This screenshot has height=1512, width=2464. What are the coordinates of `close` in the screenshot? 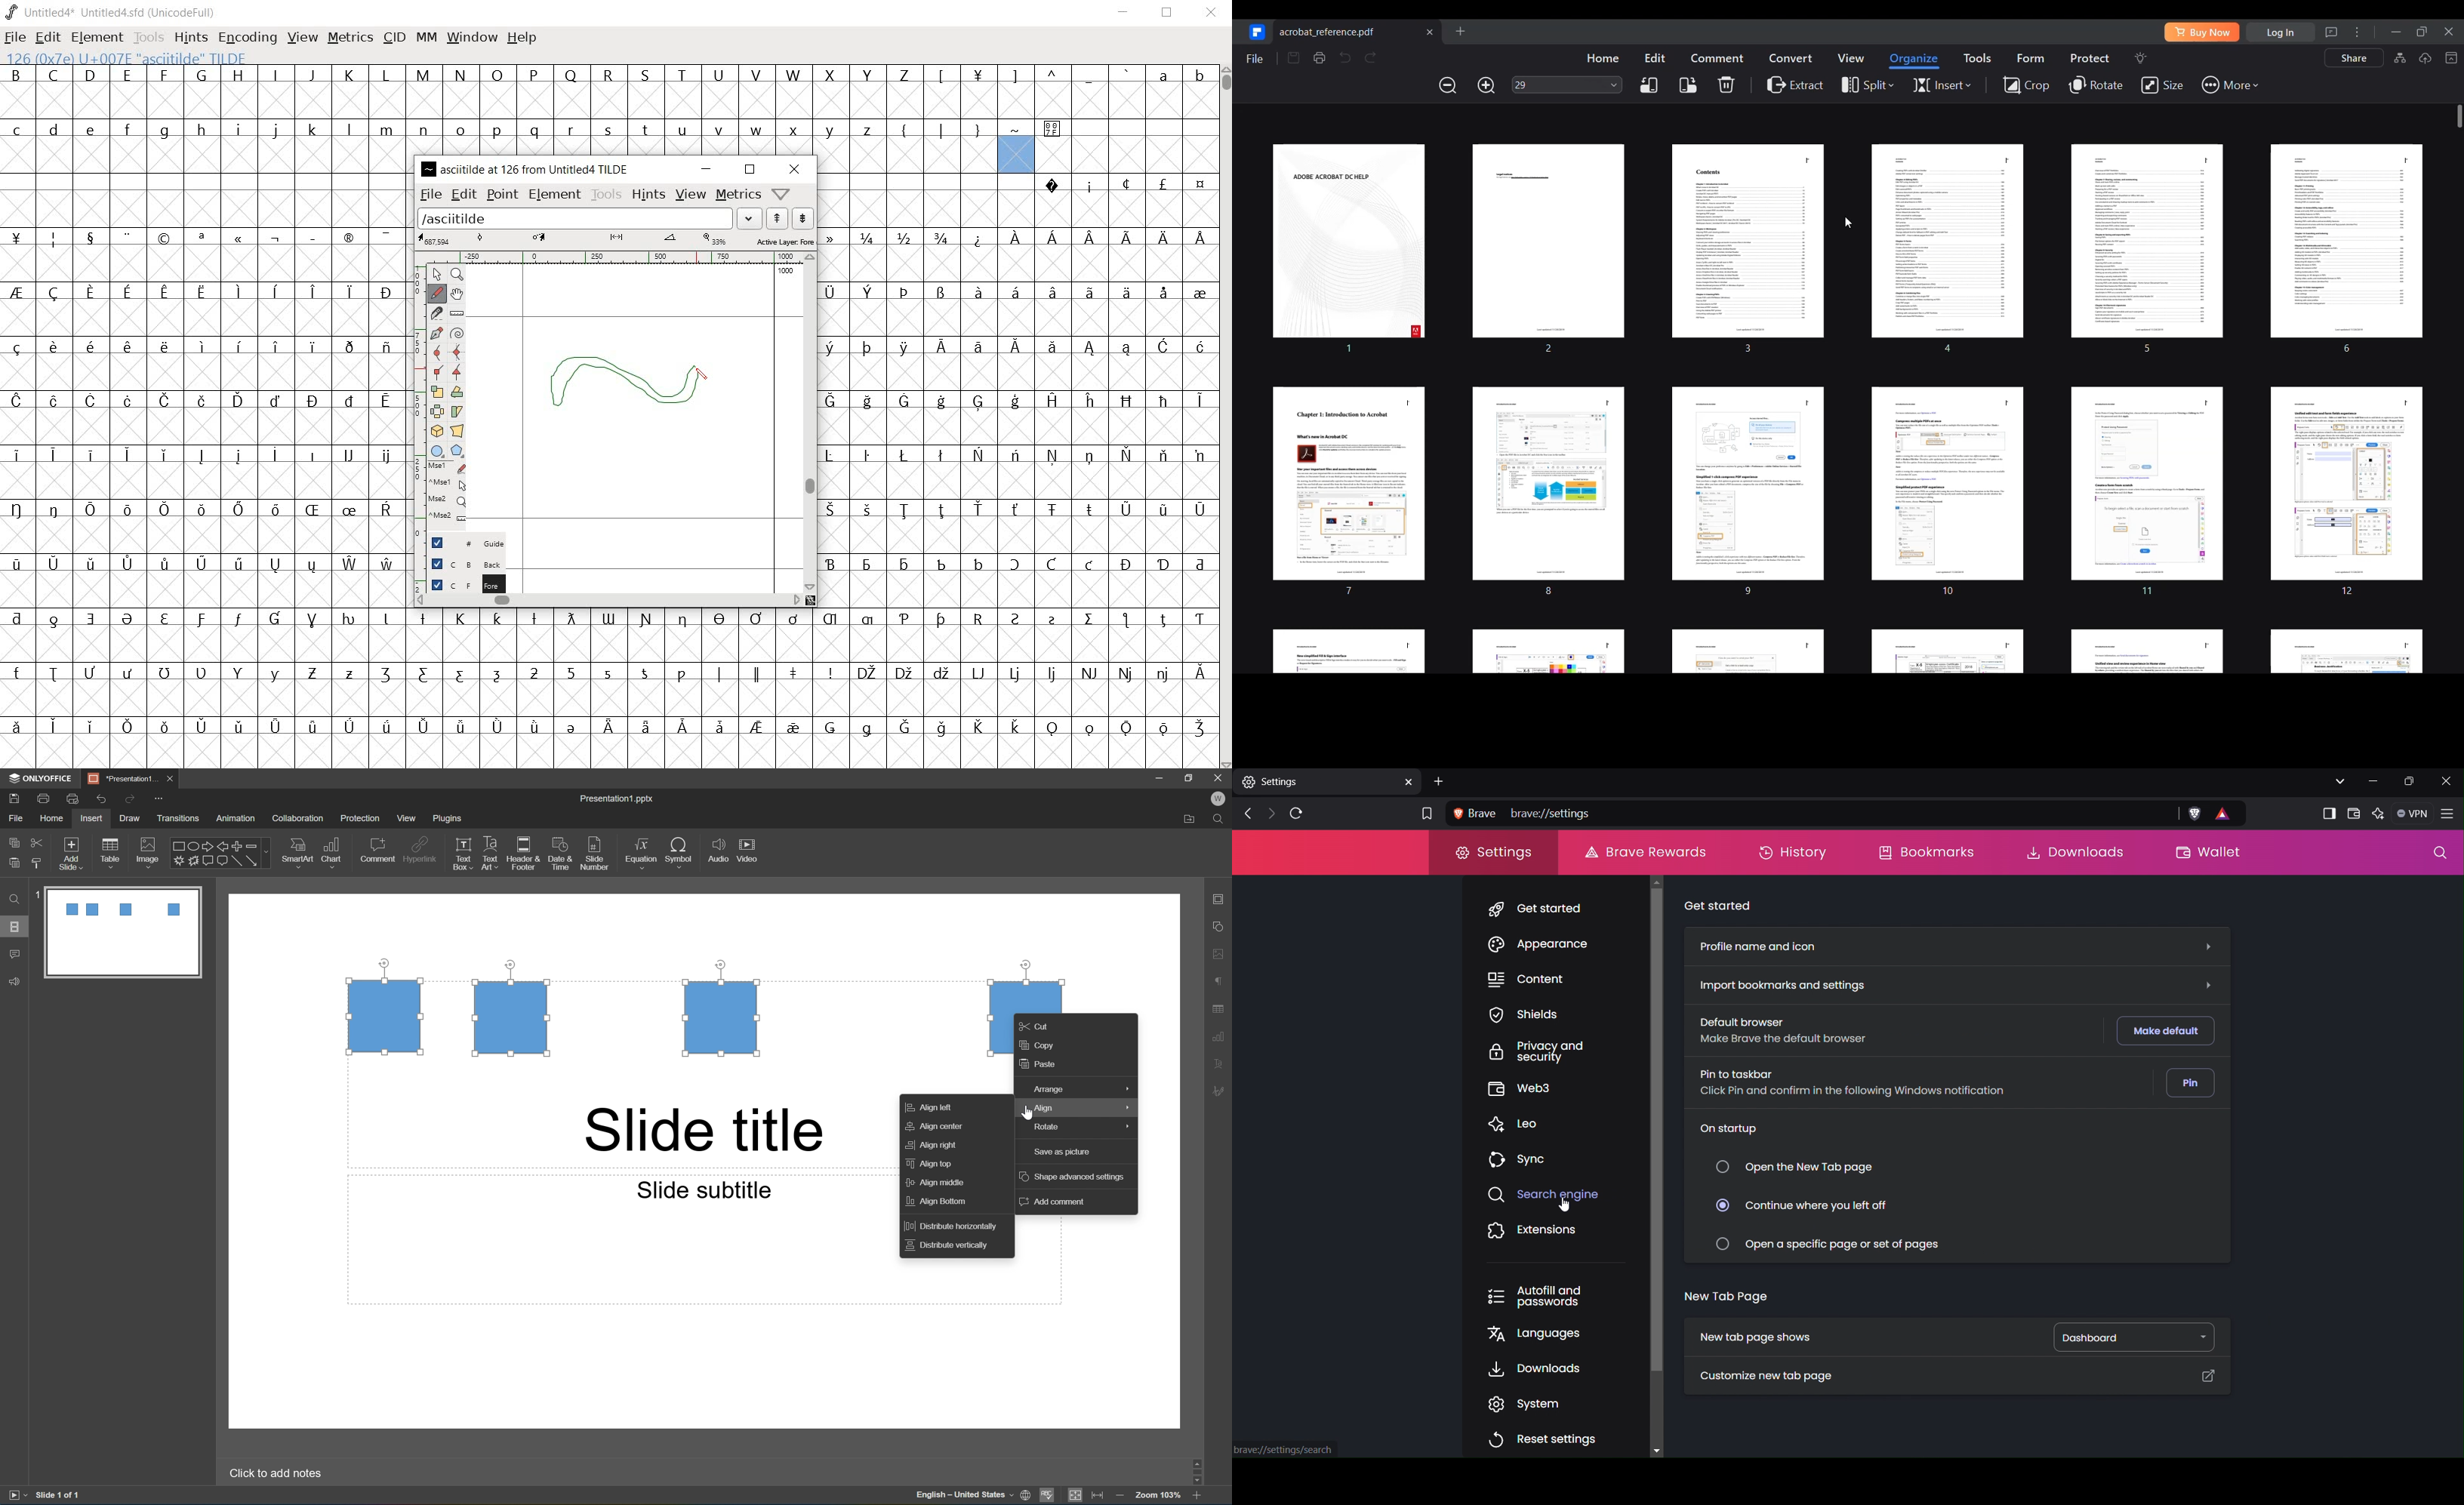 It's located at (793, 168).